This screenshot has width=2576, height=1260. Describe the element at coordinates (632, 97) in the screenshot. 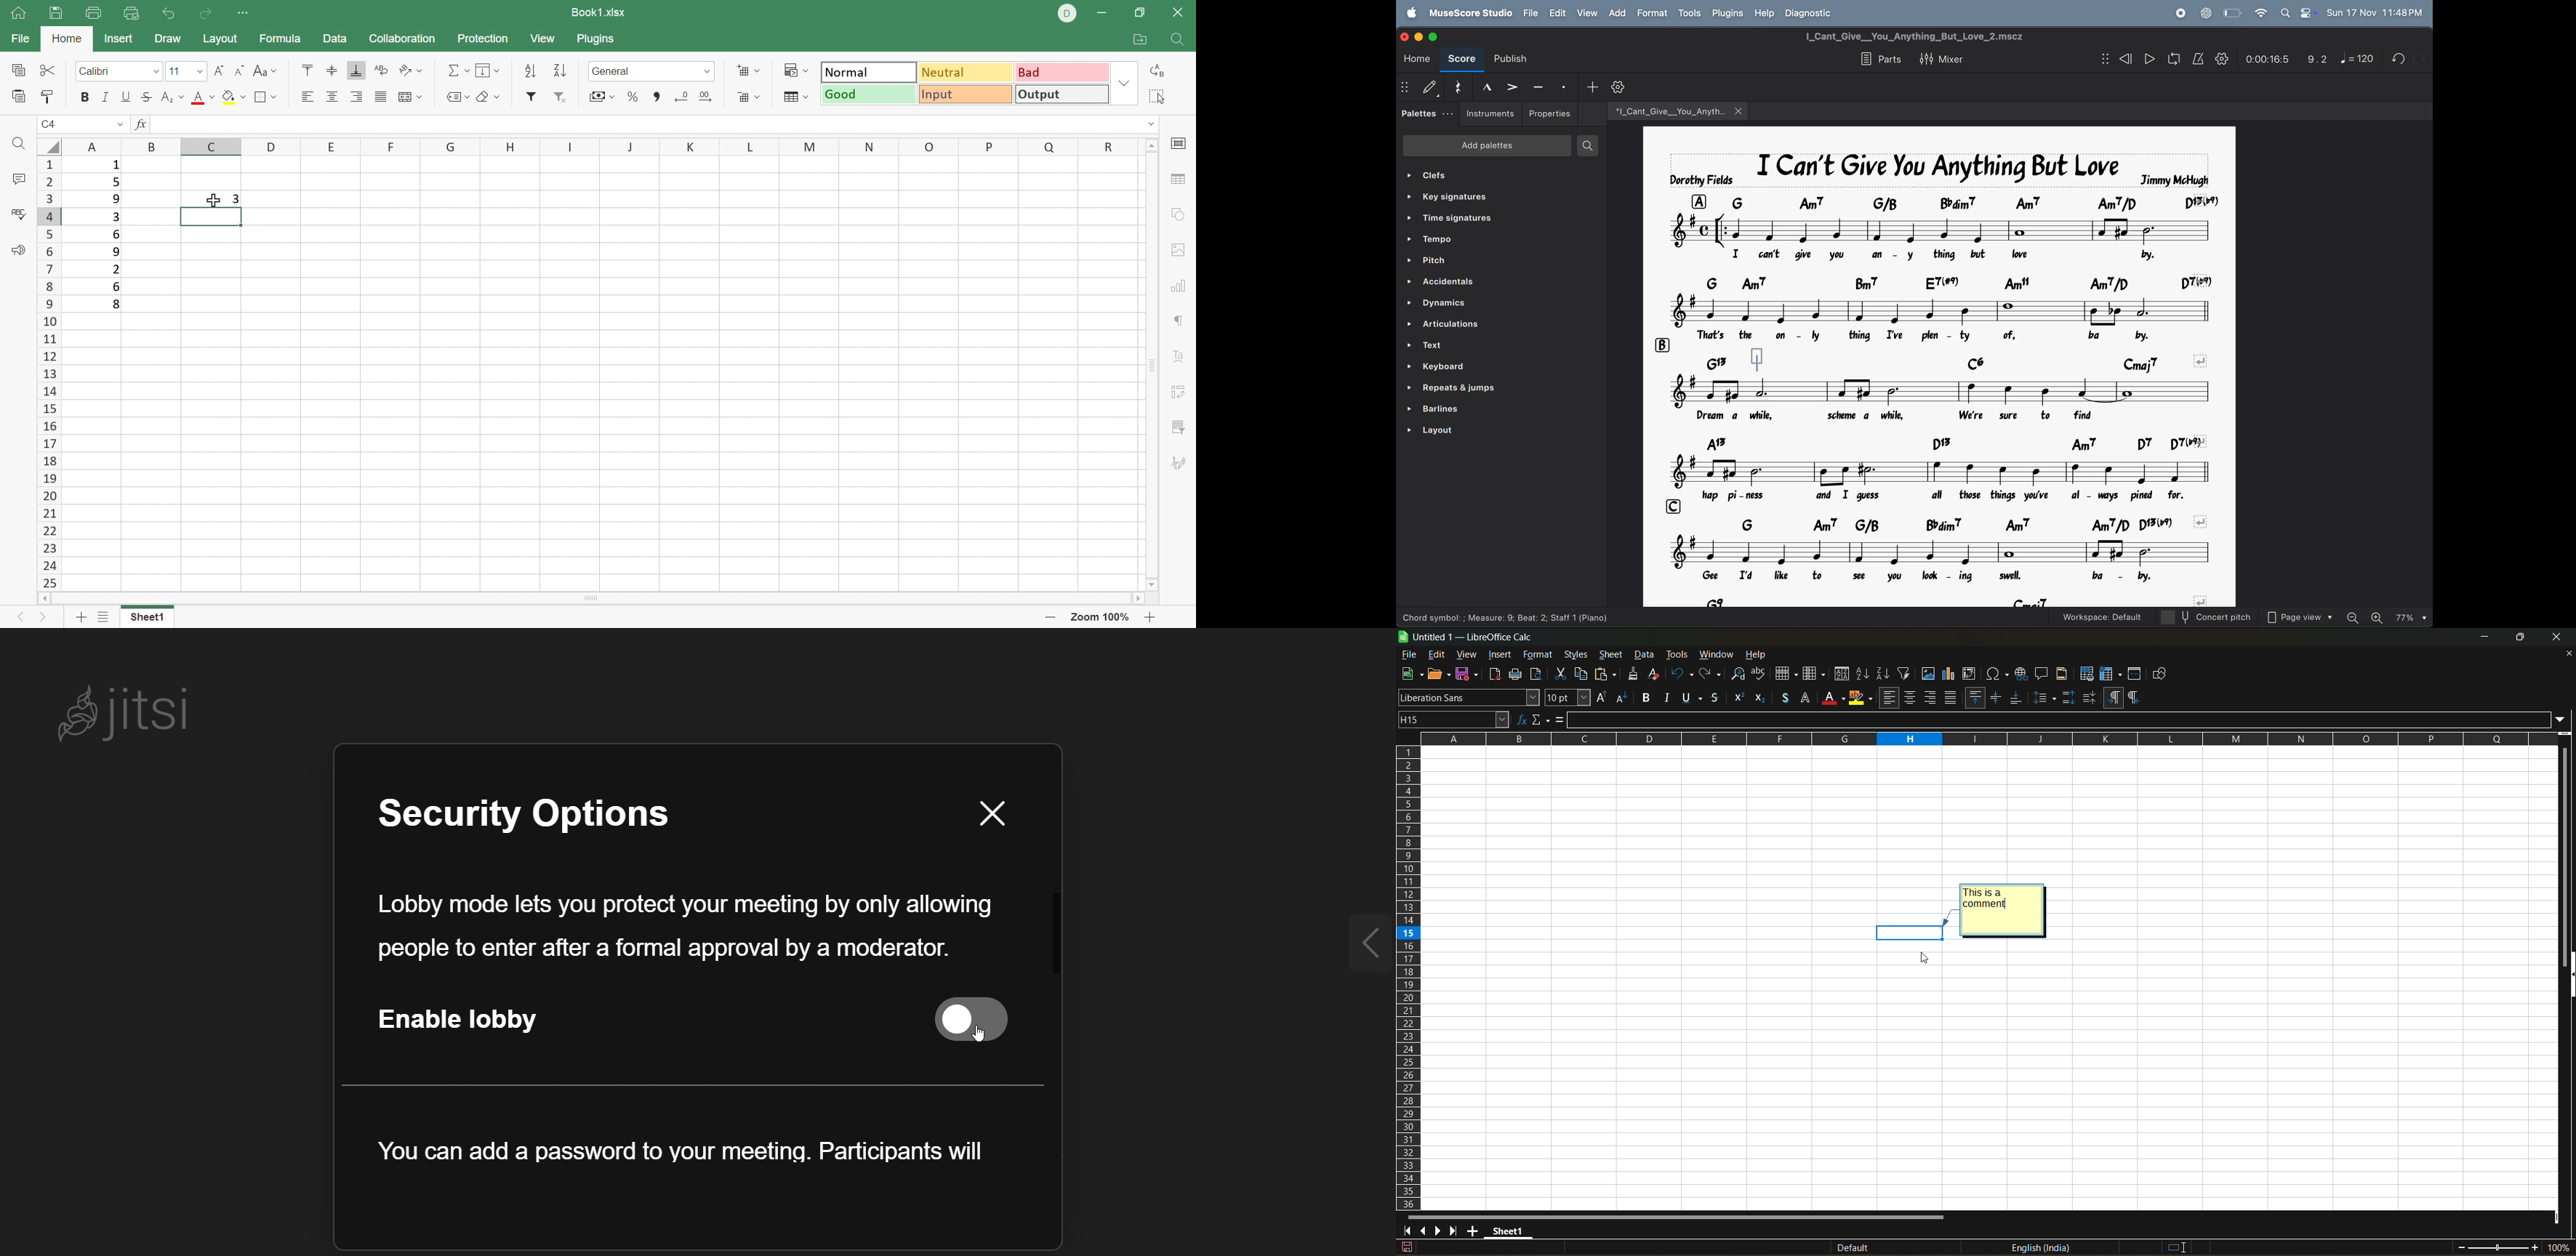

I see `Percent style` at that location.